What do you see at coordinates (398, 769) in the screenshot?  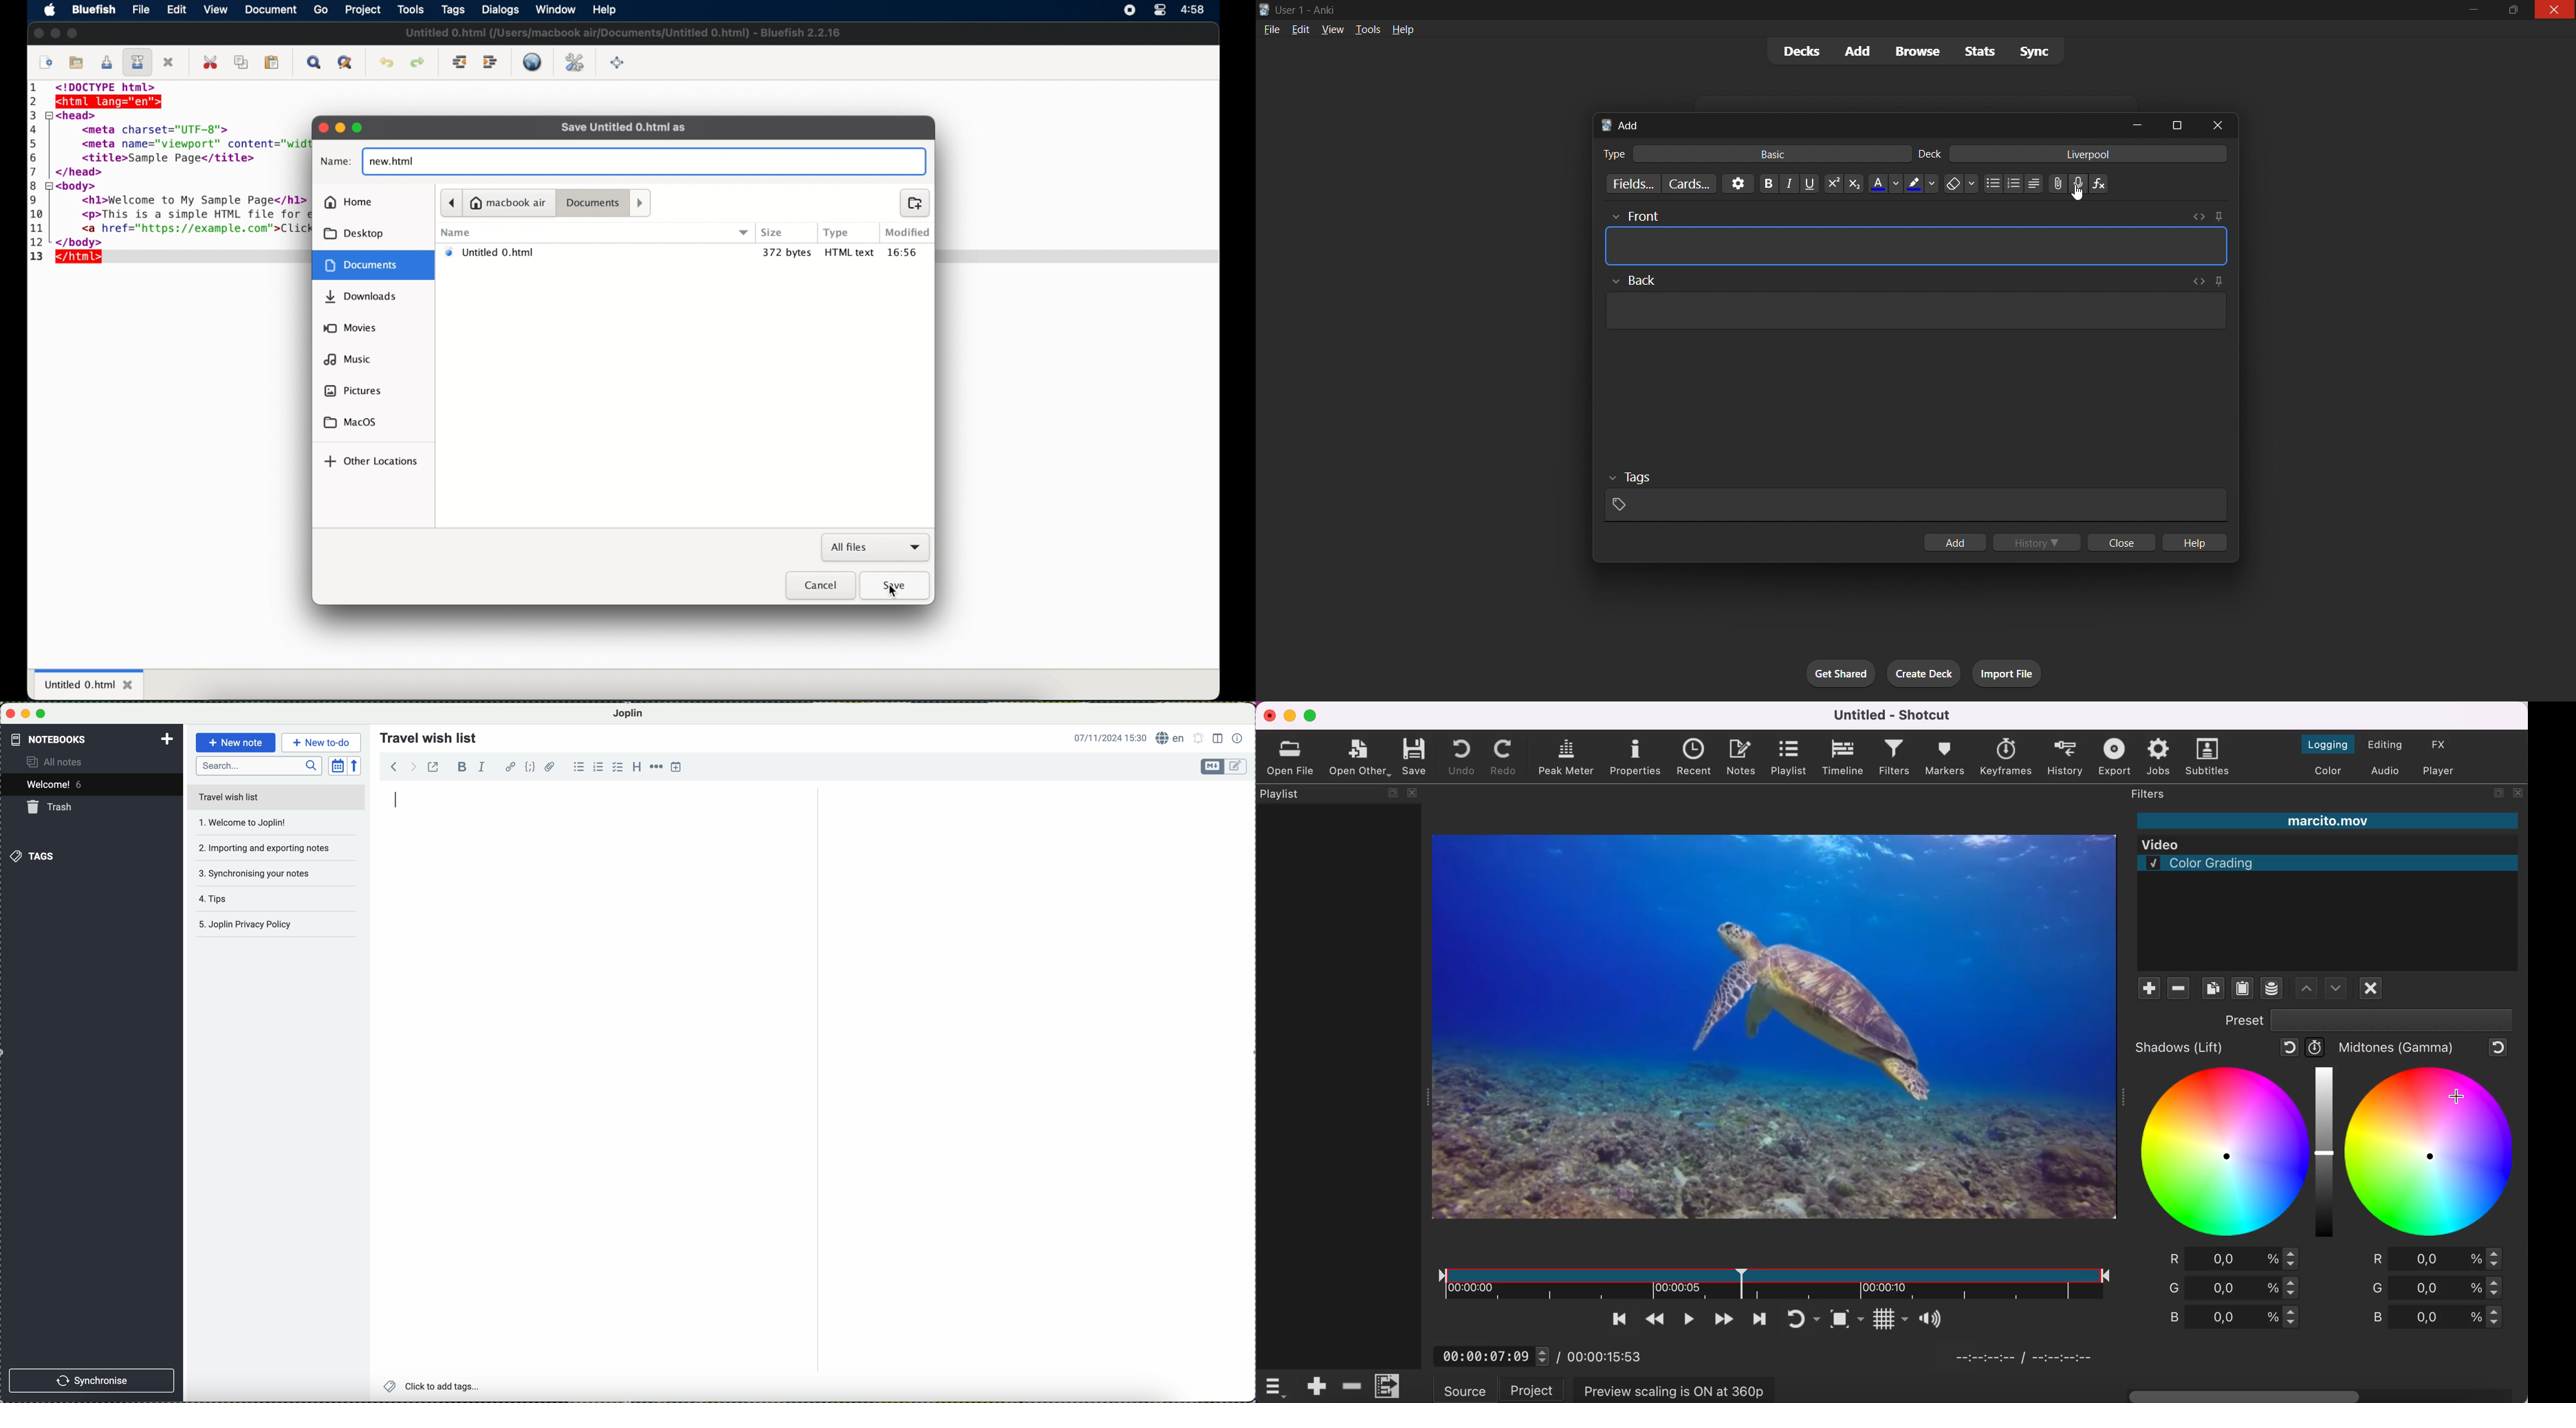 I see `navigate` at bounding box center [398, 769].